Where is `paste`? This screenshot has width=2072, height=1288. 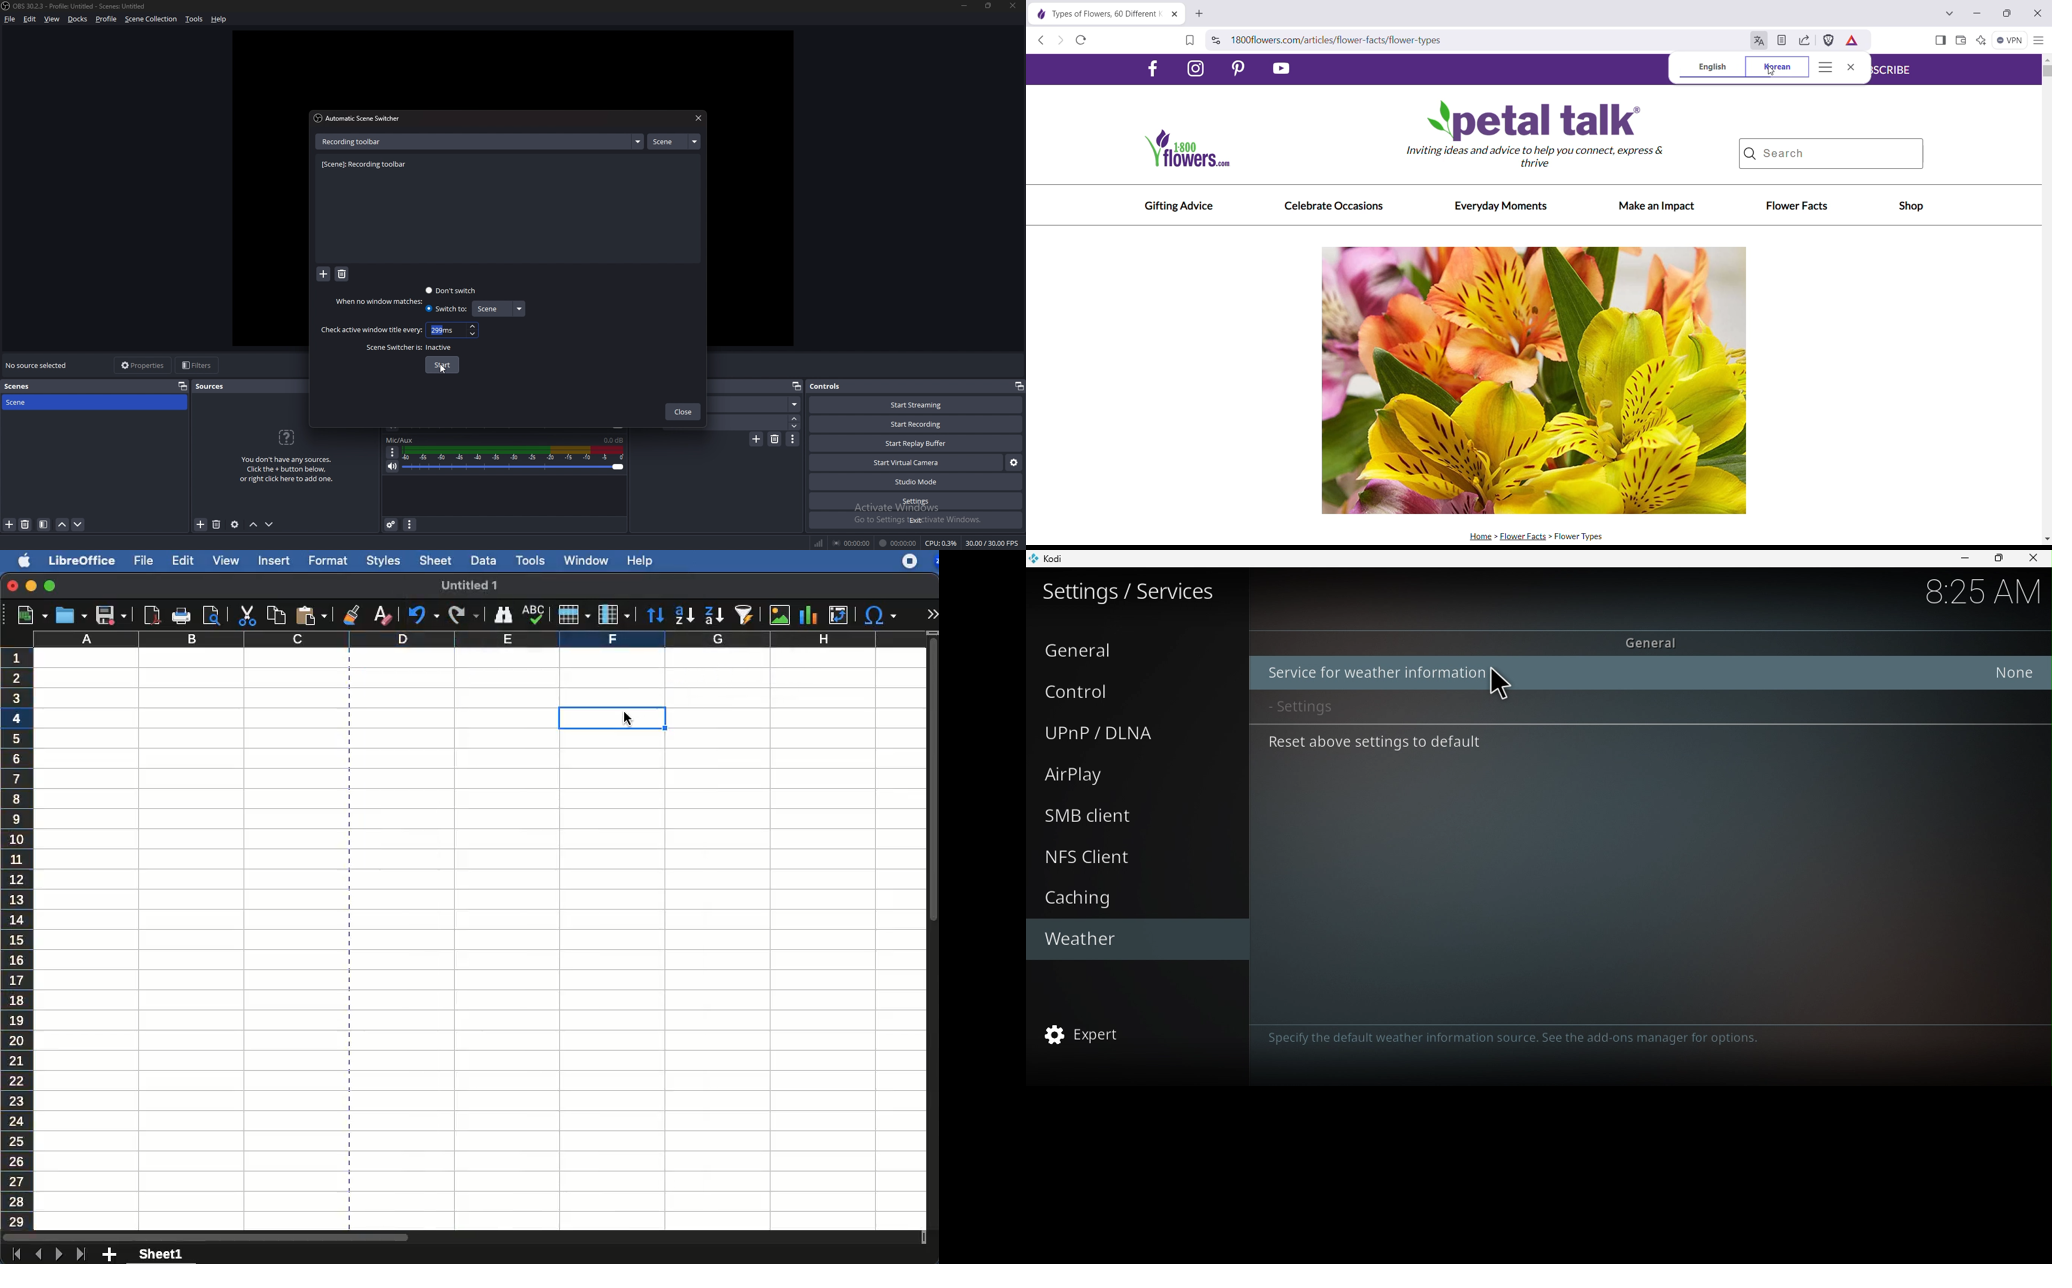
paste is located at coordinates (310, 616).